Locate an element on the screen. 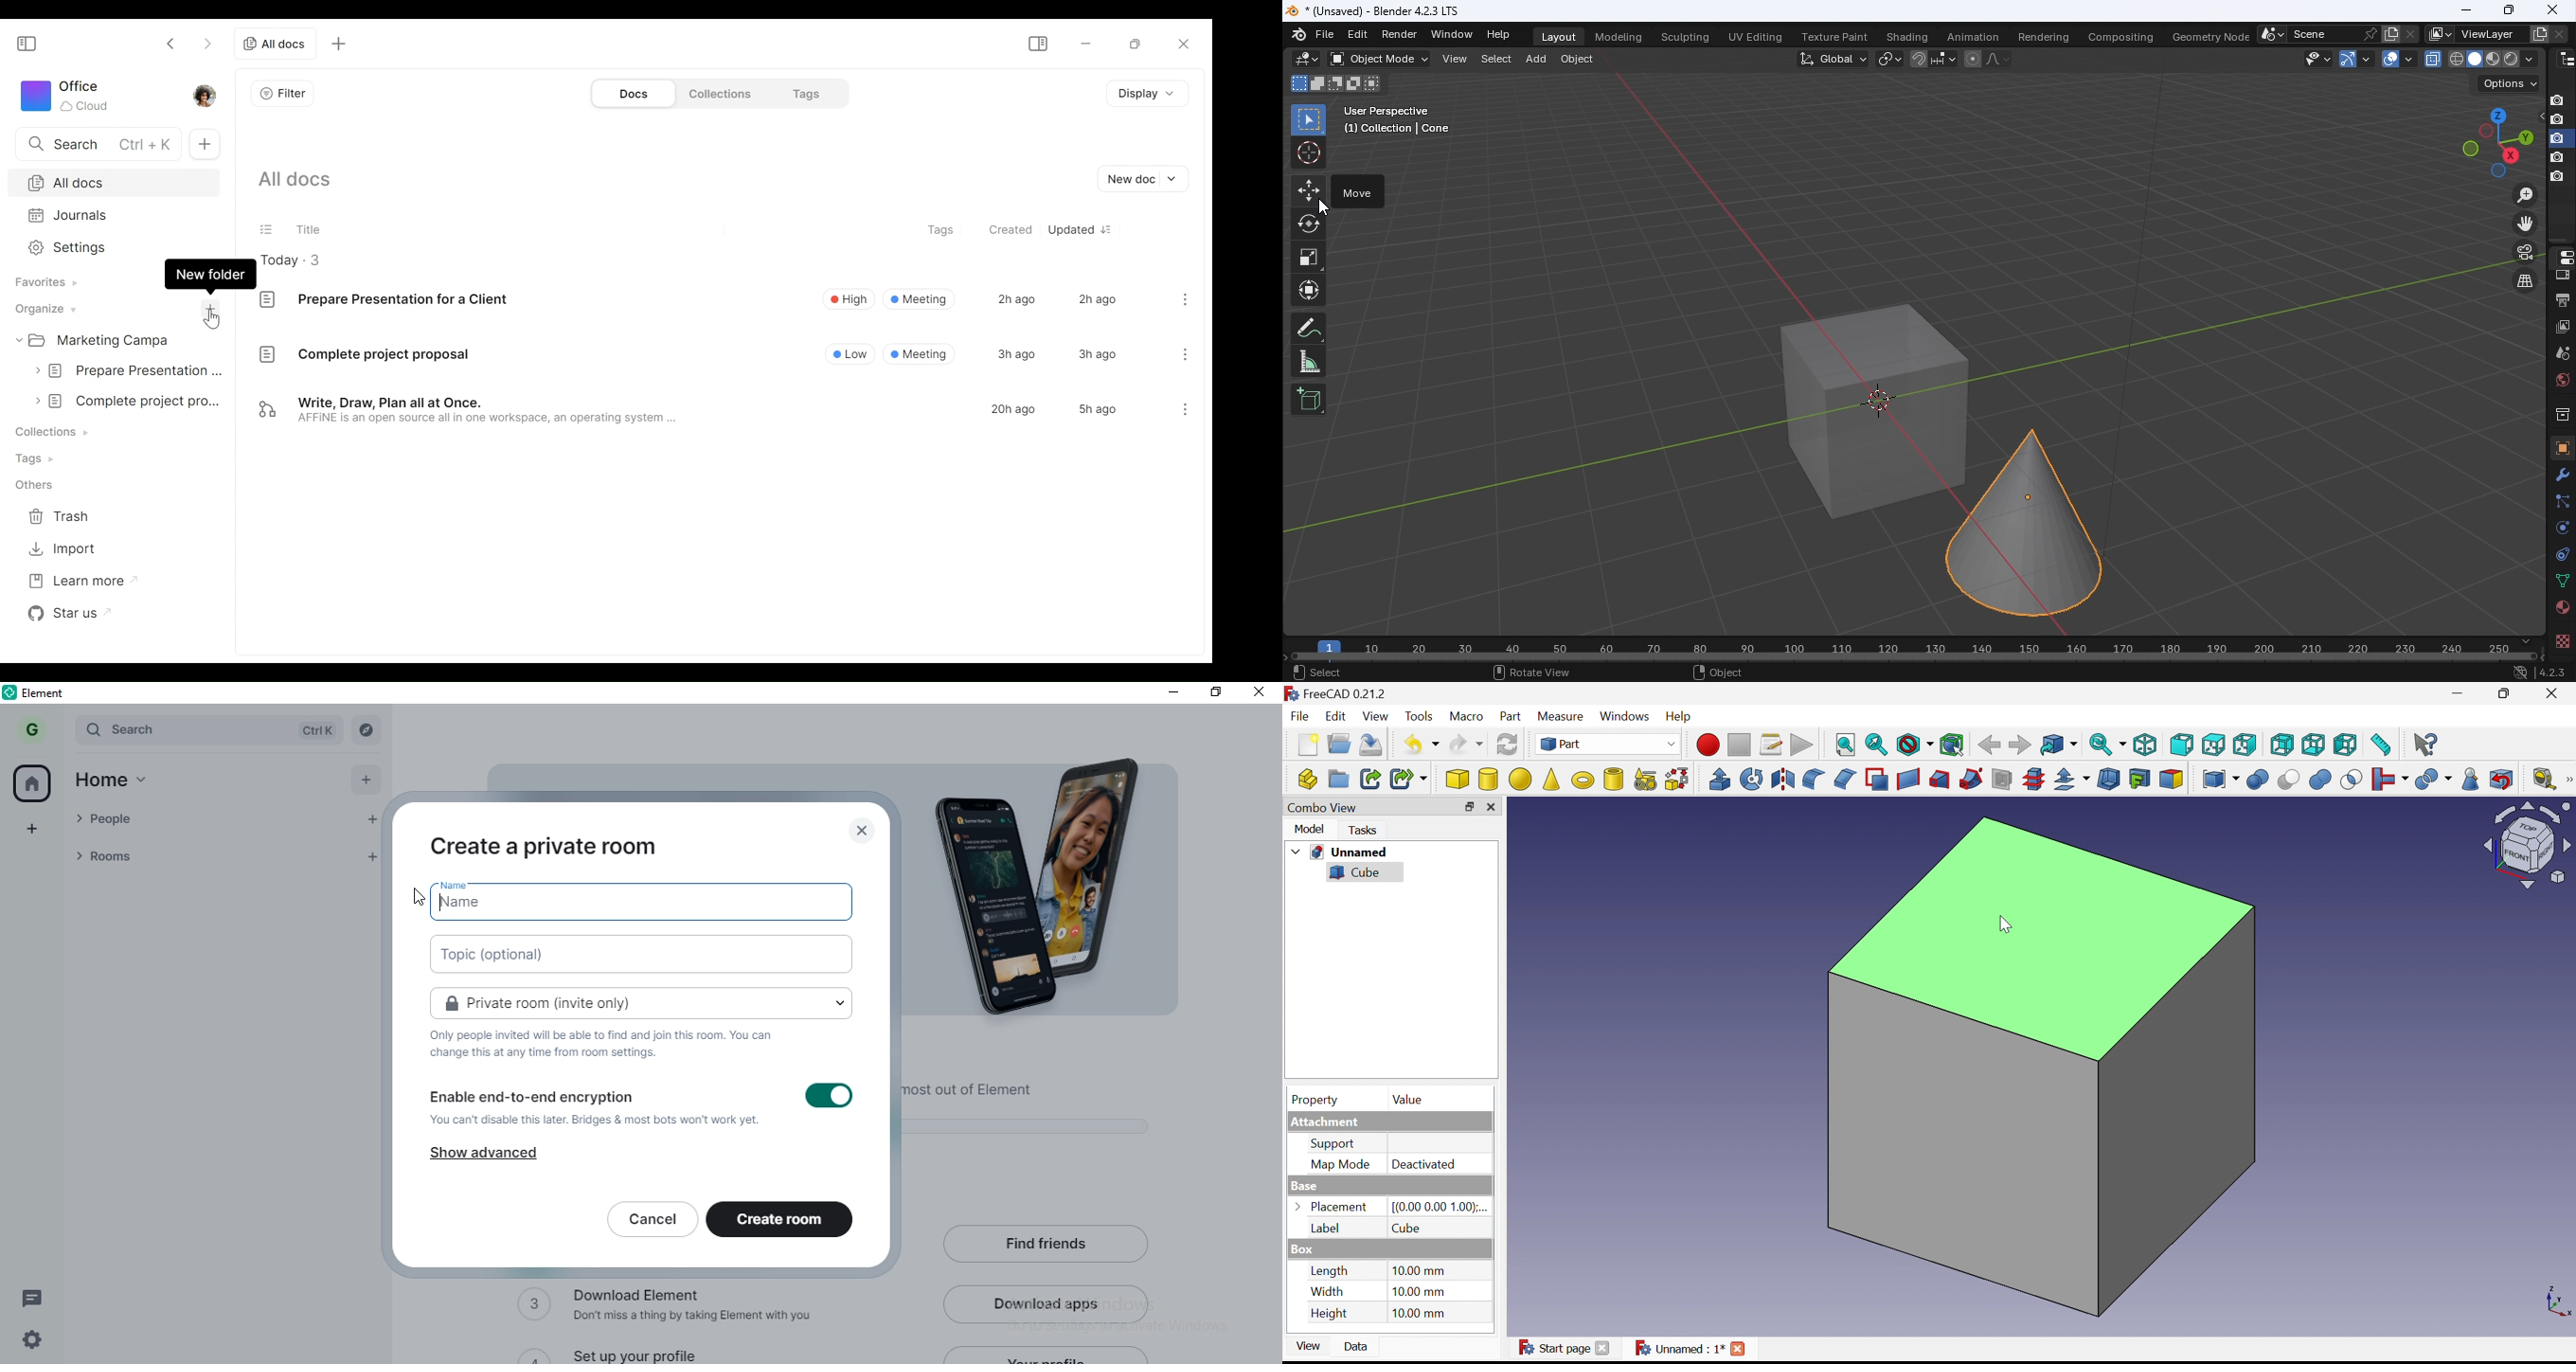  Rendering is located at coordinates (2039, 34).